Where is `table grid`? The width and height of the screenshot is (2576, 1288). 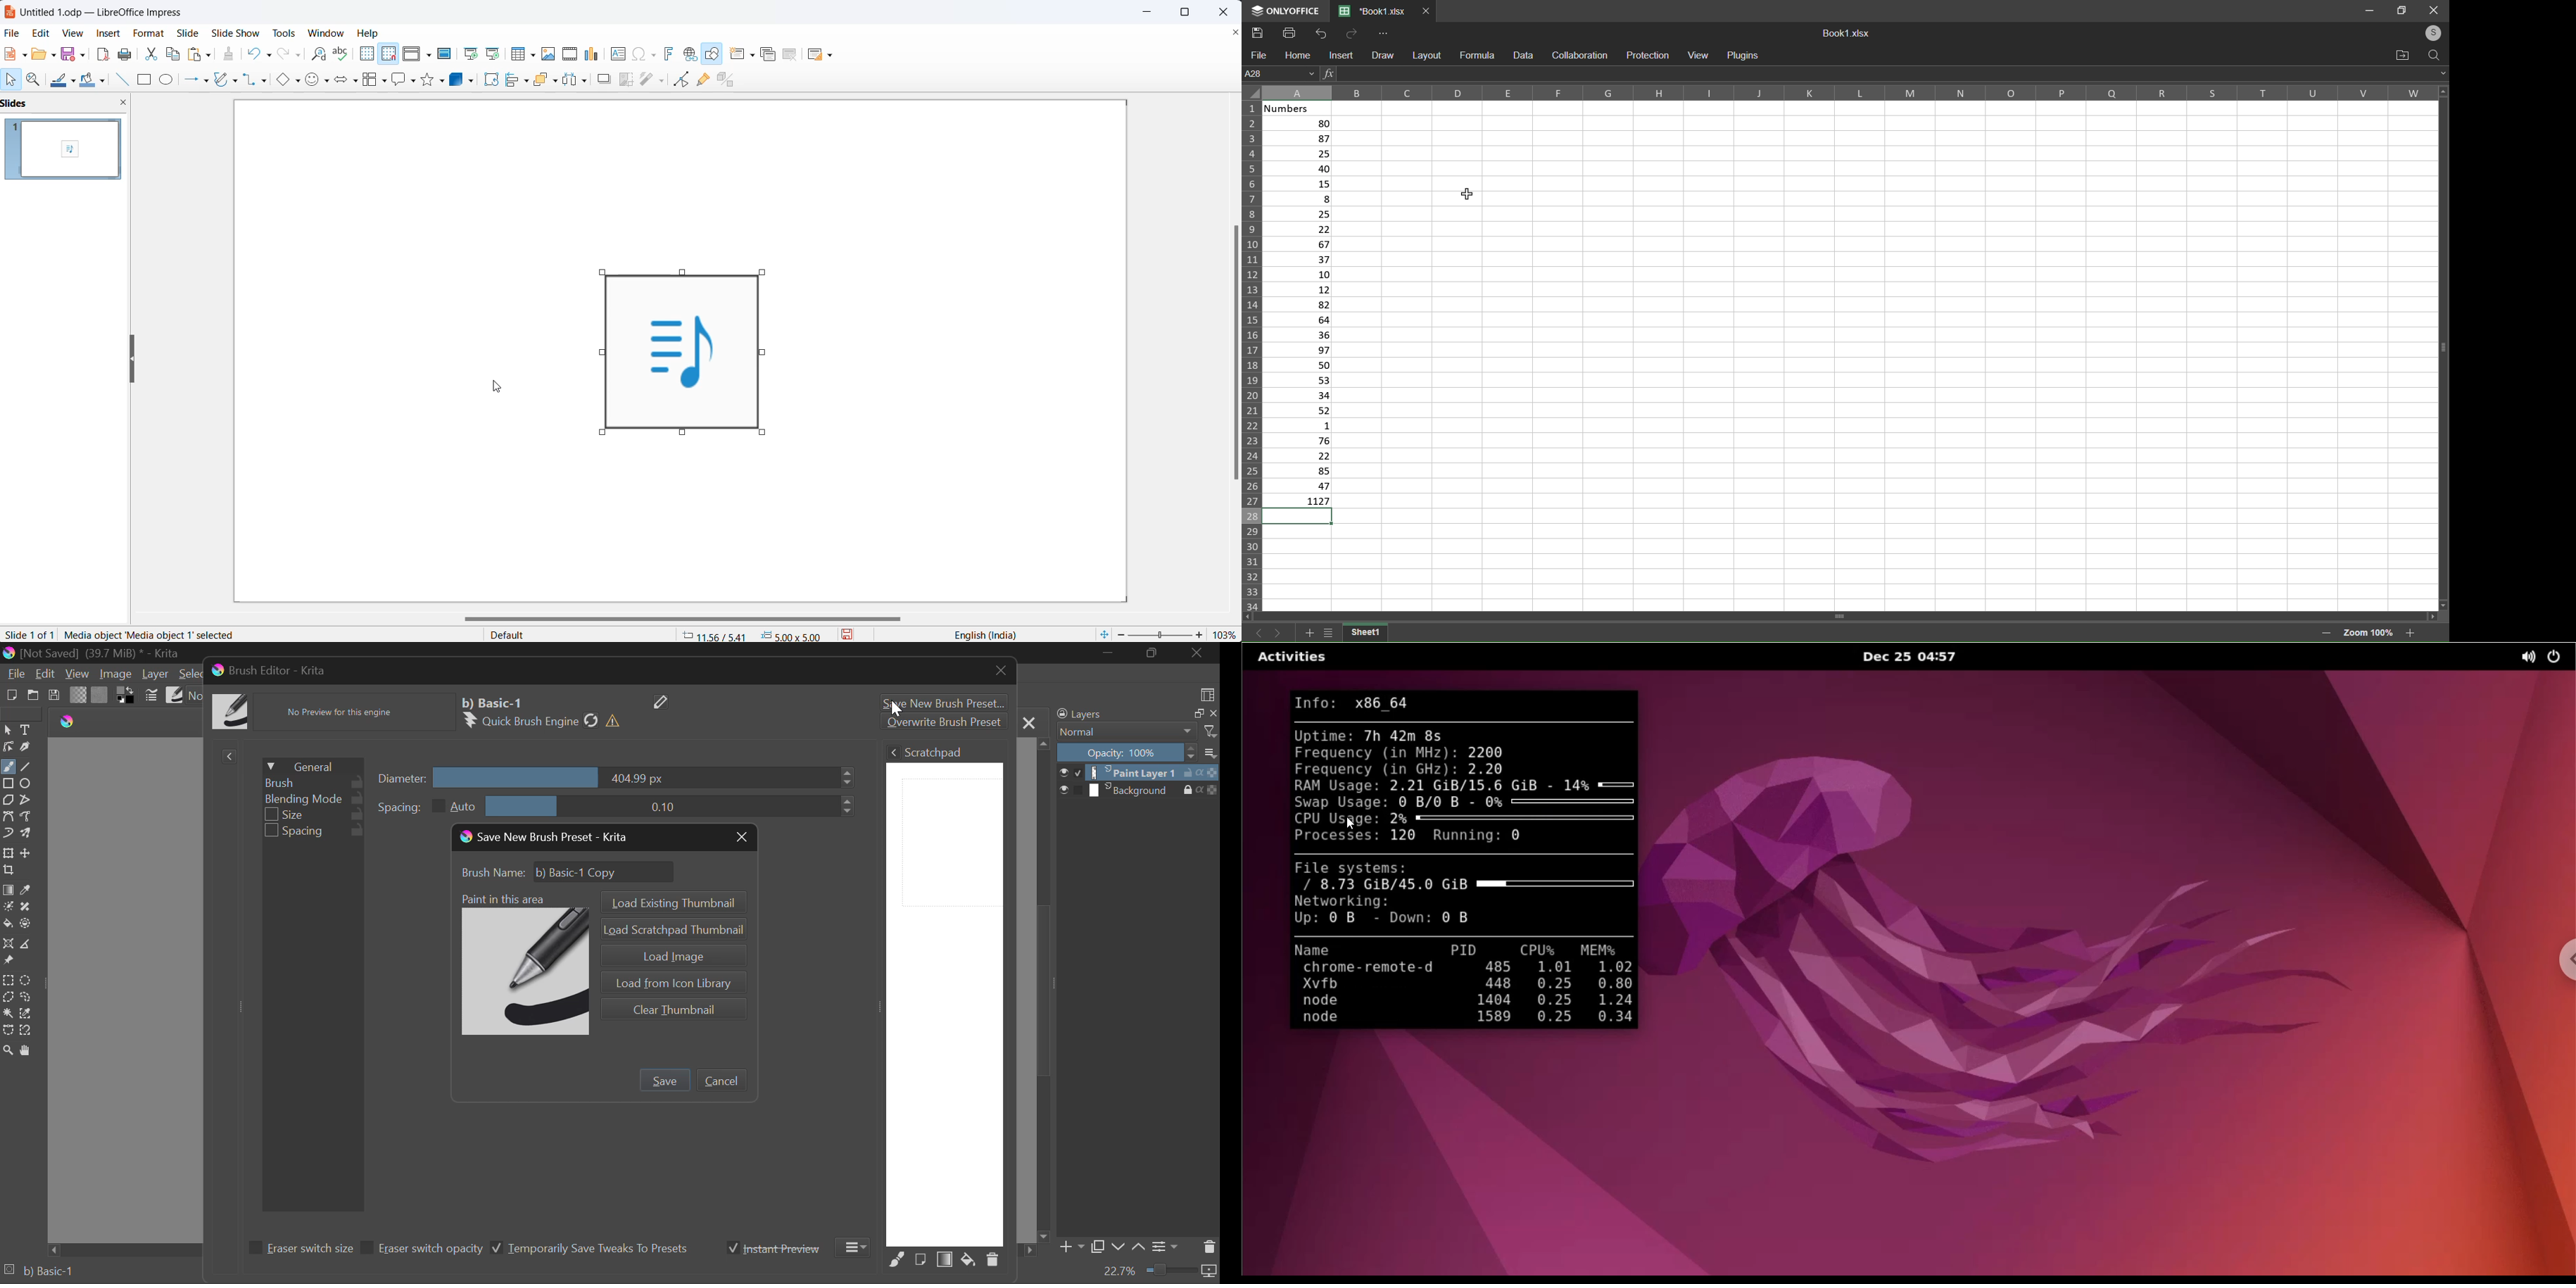
table grid is located at coordinates (536, 56).